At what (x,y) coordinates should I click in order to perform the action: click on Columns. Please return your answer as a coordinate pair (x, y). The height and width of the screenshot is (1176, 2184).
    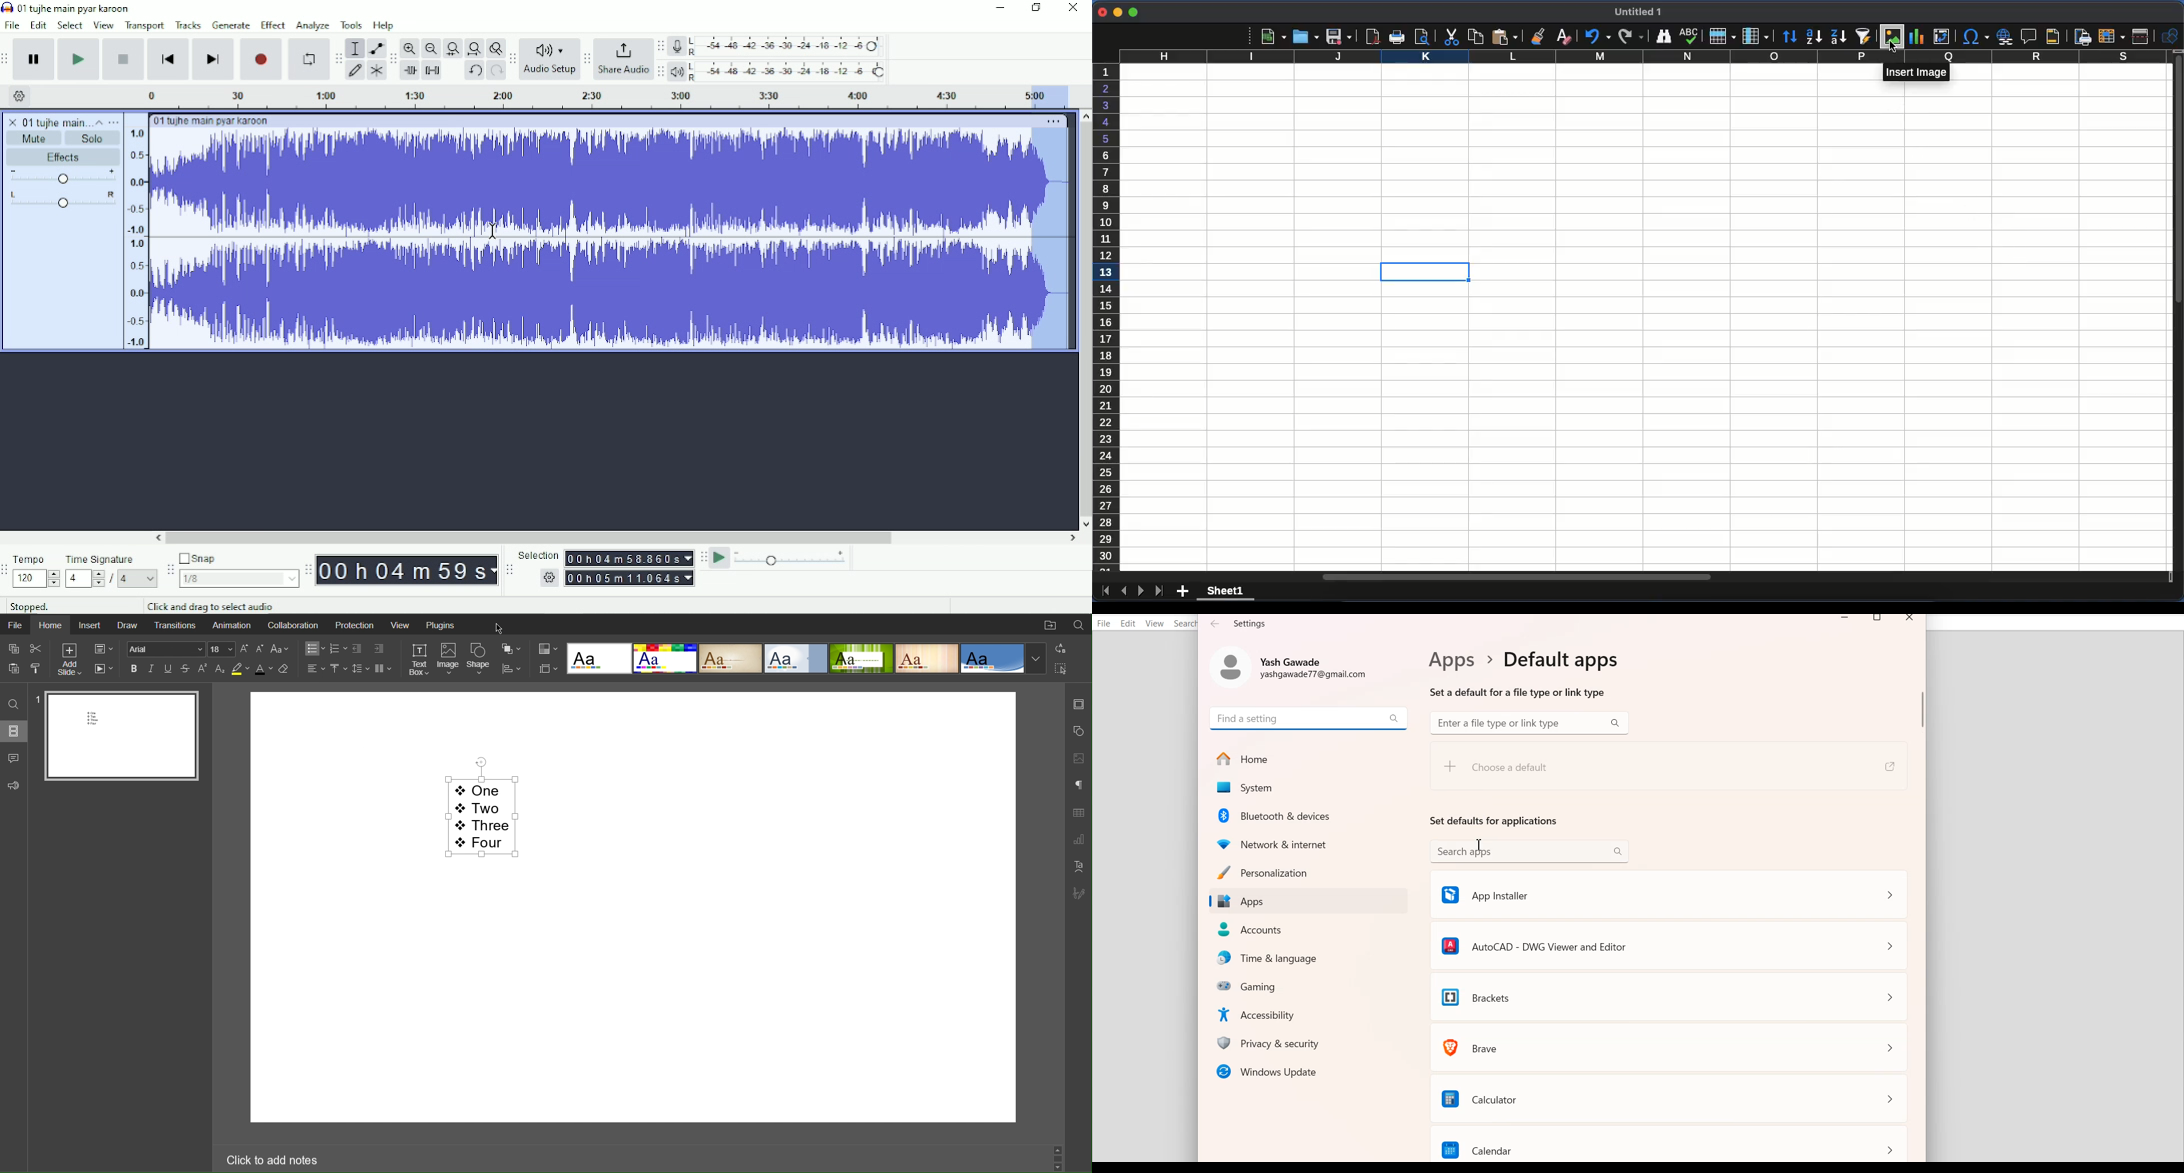
    Looking at the image, I should click on (384, 668).